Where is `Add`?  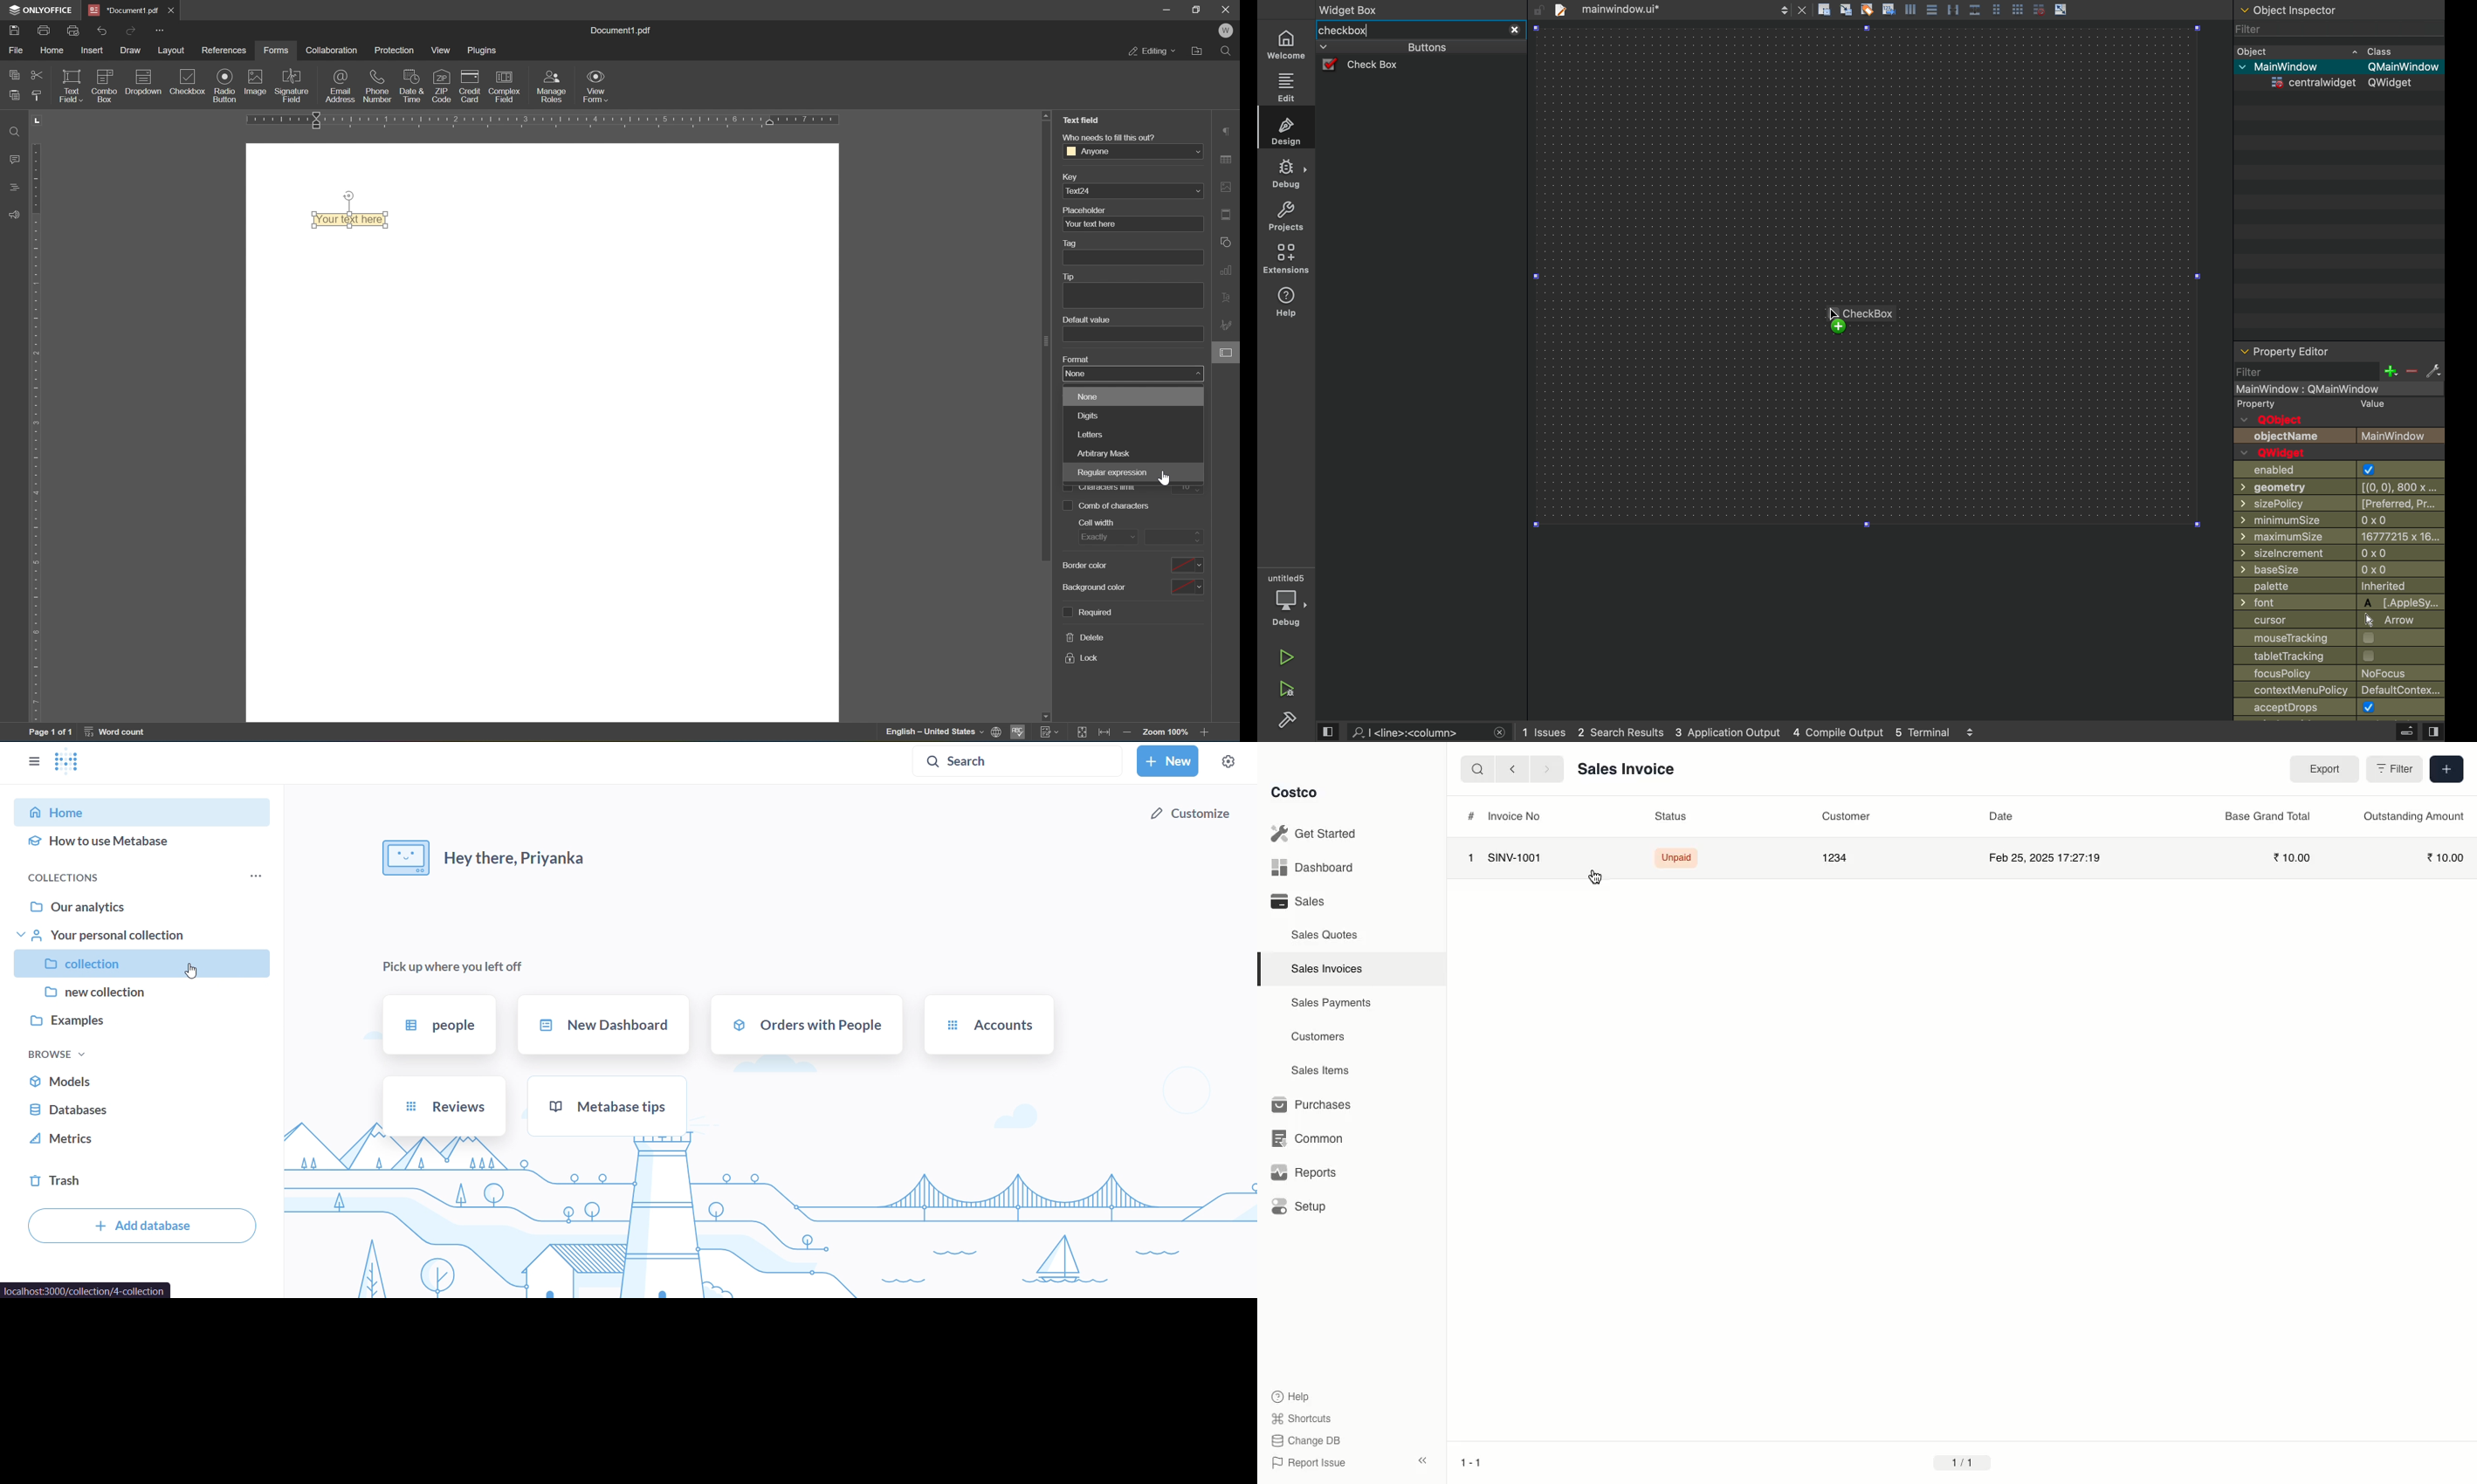
Add is located at coordinates (2446, 769).